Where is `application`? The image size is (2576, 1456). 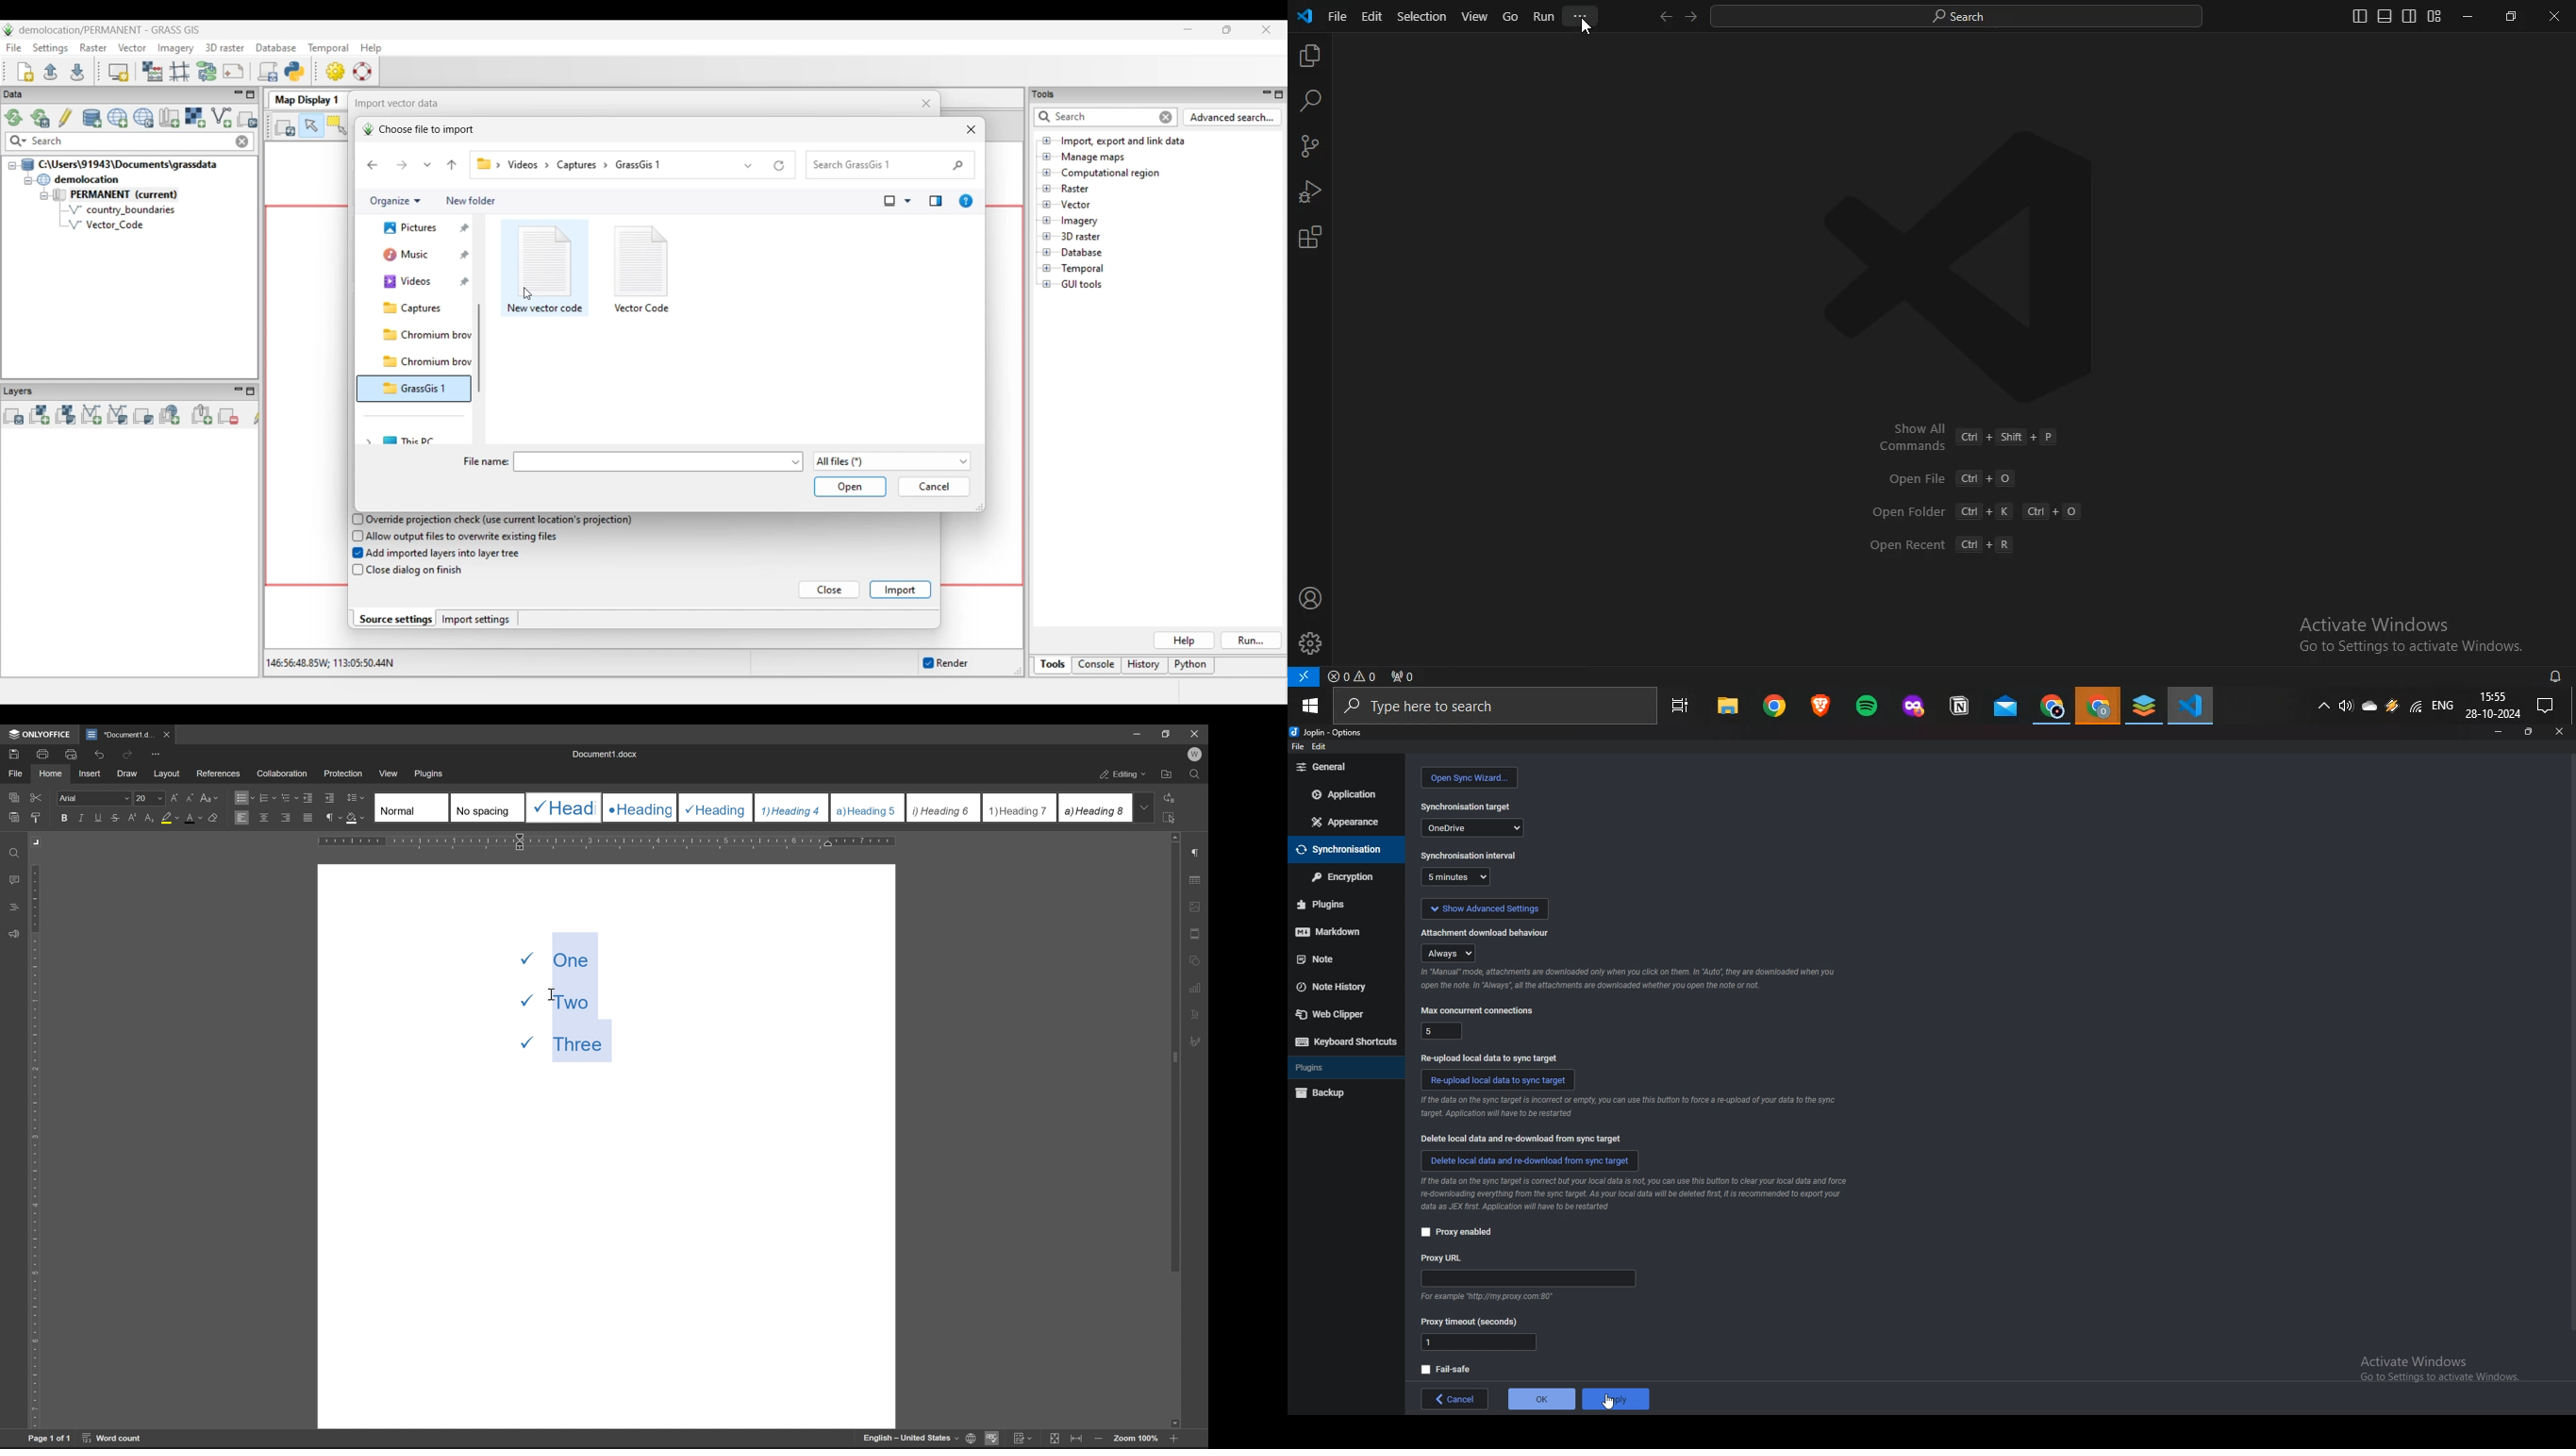 application is located at coordinates (1344, 794).